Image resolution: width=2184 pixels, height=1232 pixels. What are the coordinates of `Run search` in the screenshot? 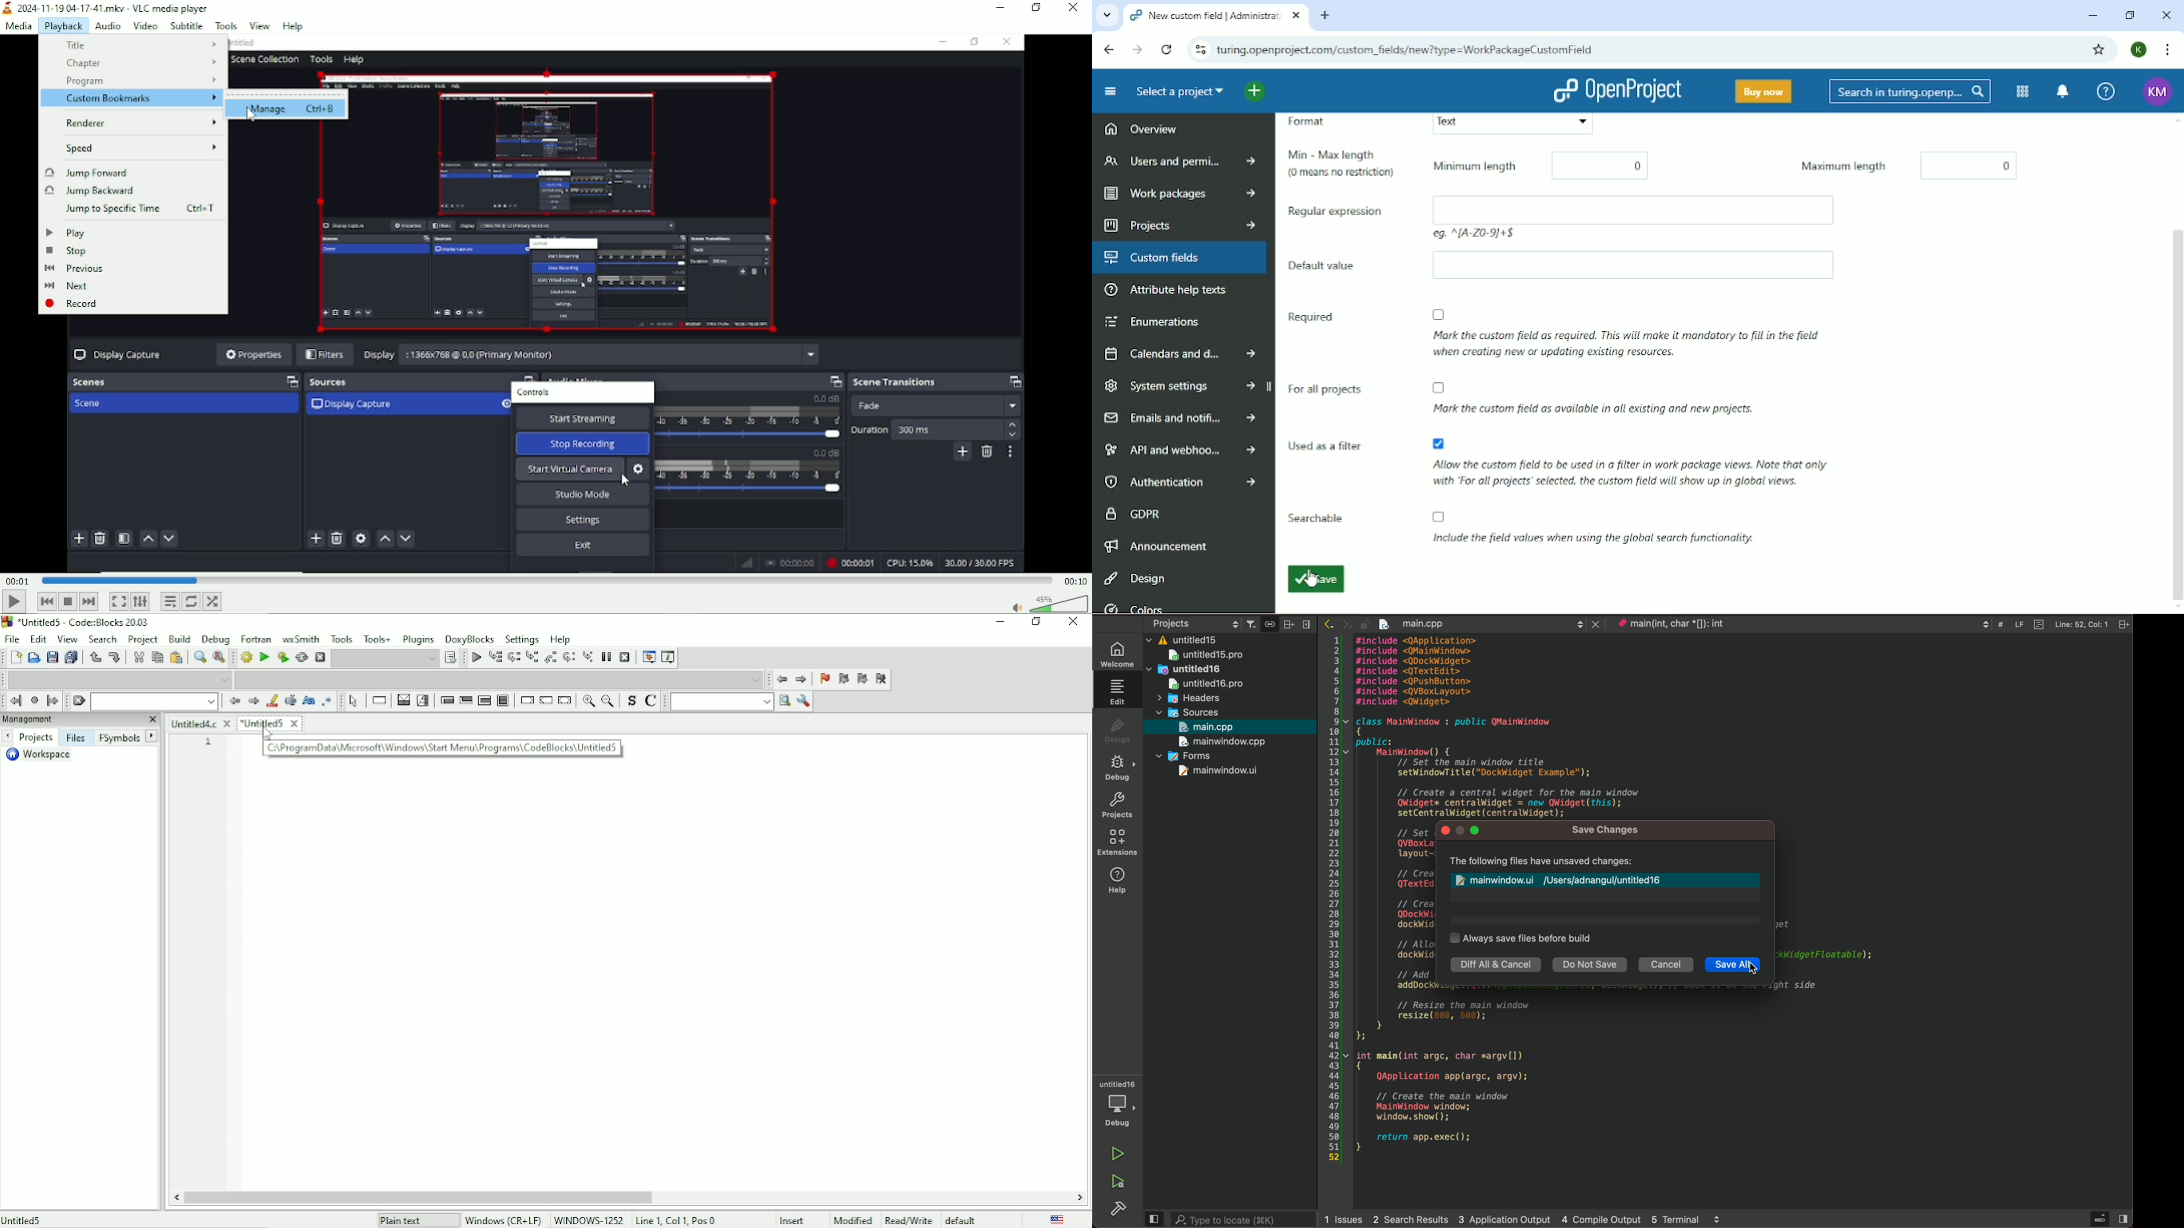 It's located at (721, 702).